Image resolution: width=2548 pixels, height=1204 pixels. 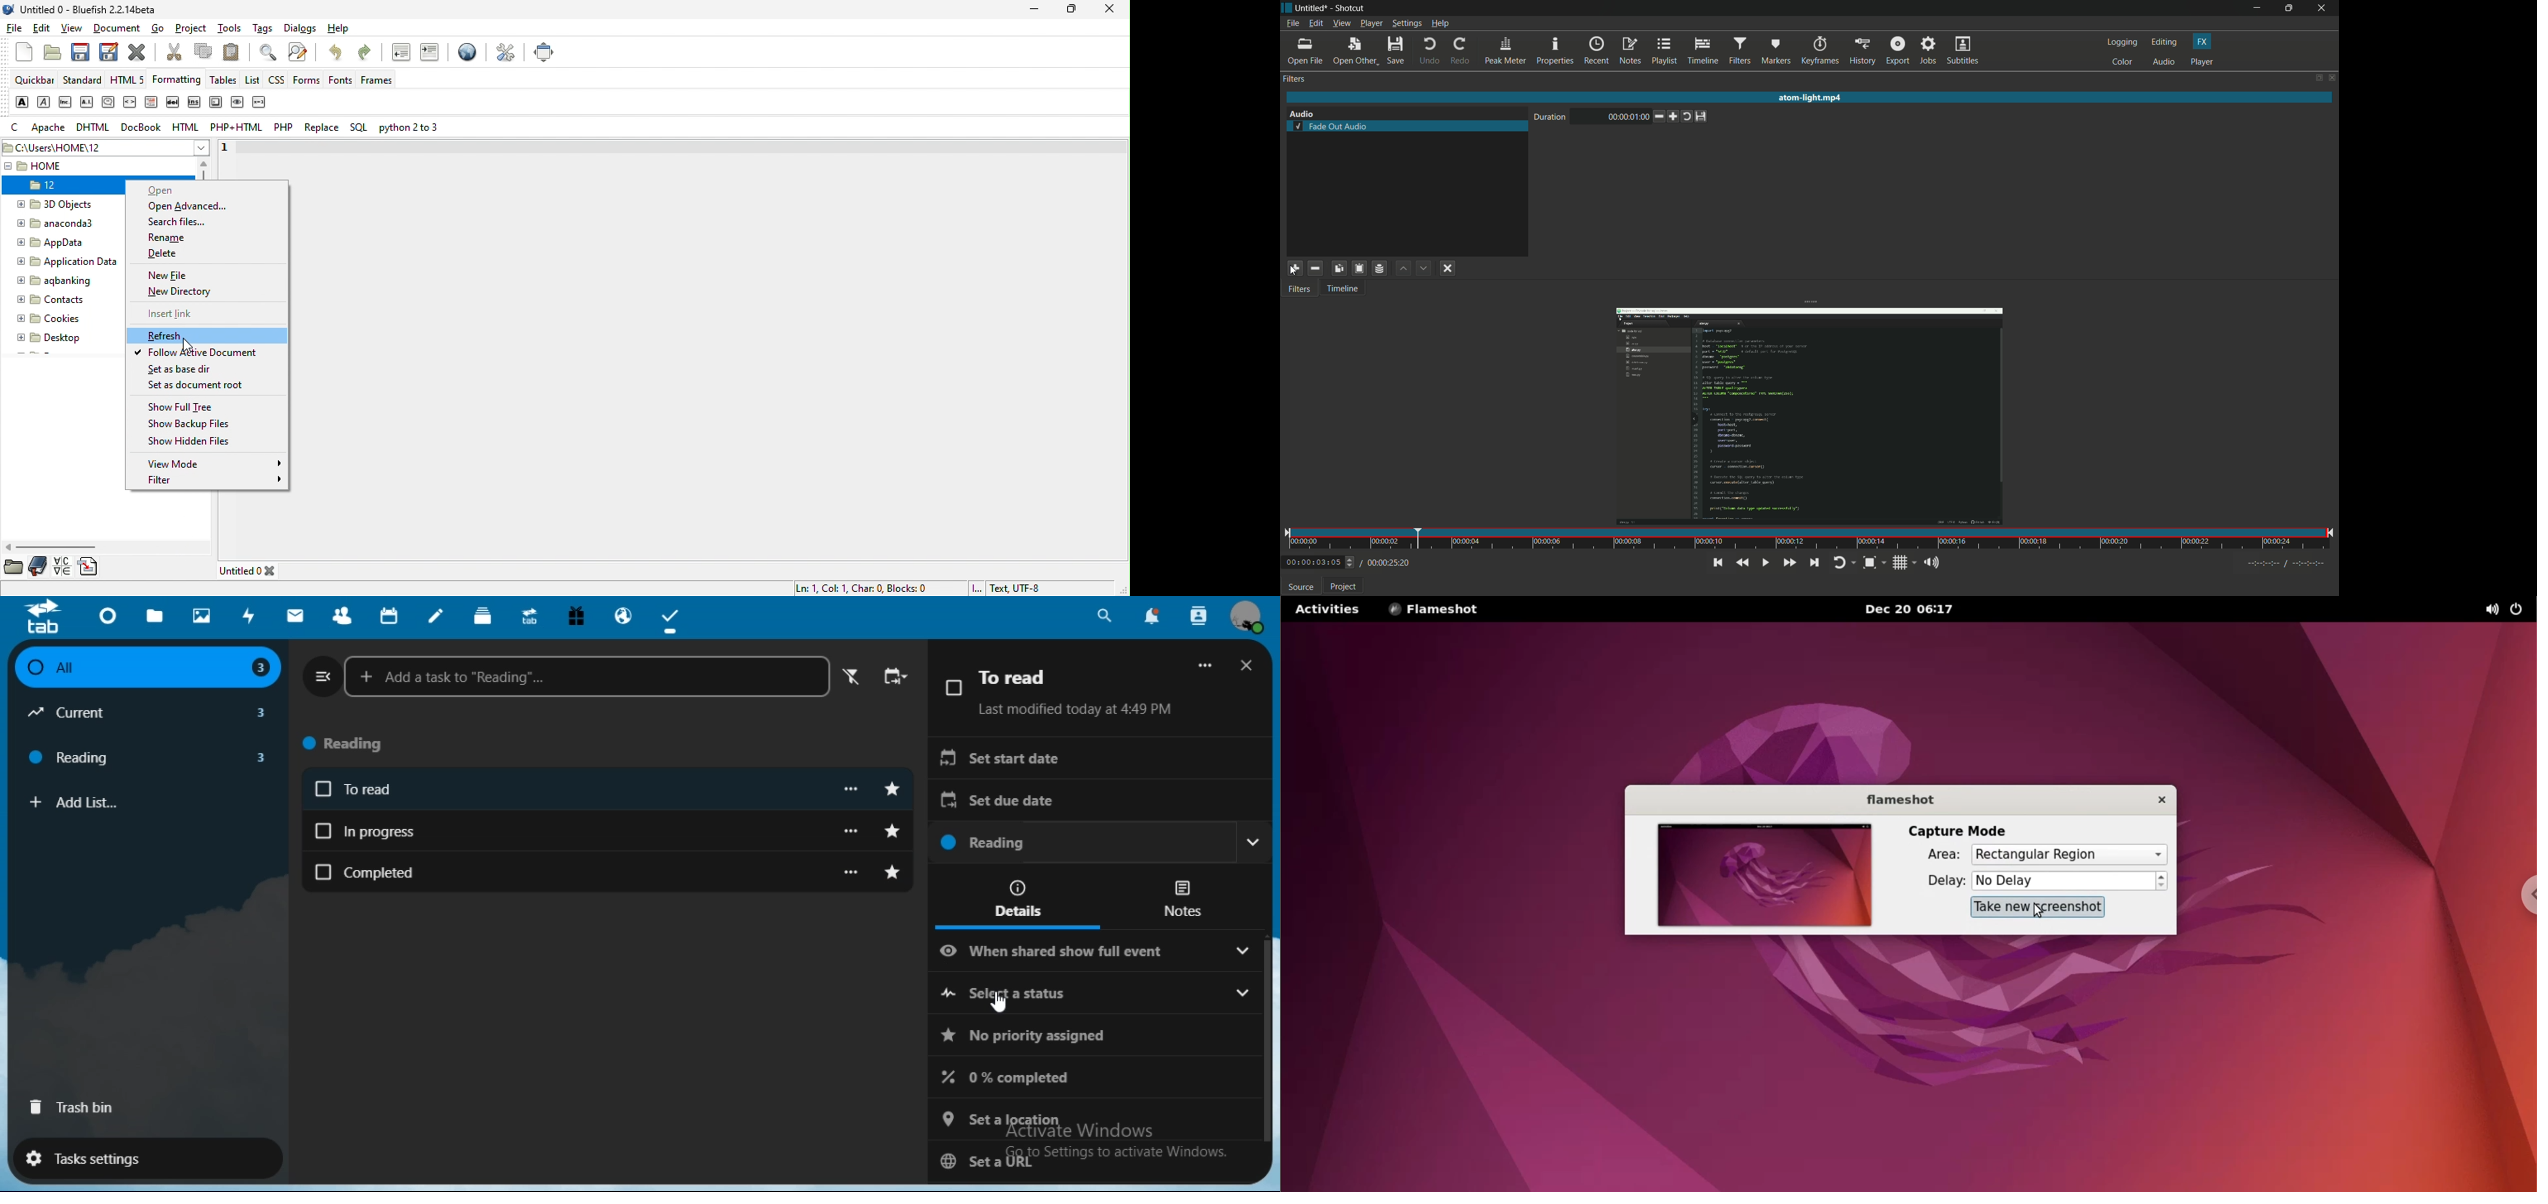 What do you see at coordinates (1506, 51) in the screenshot?
I see `peak meter` at bounding box center [1506, 51].